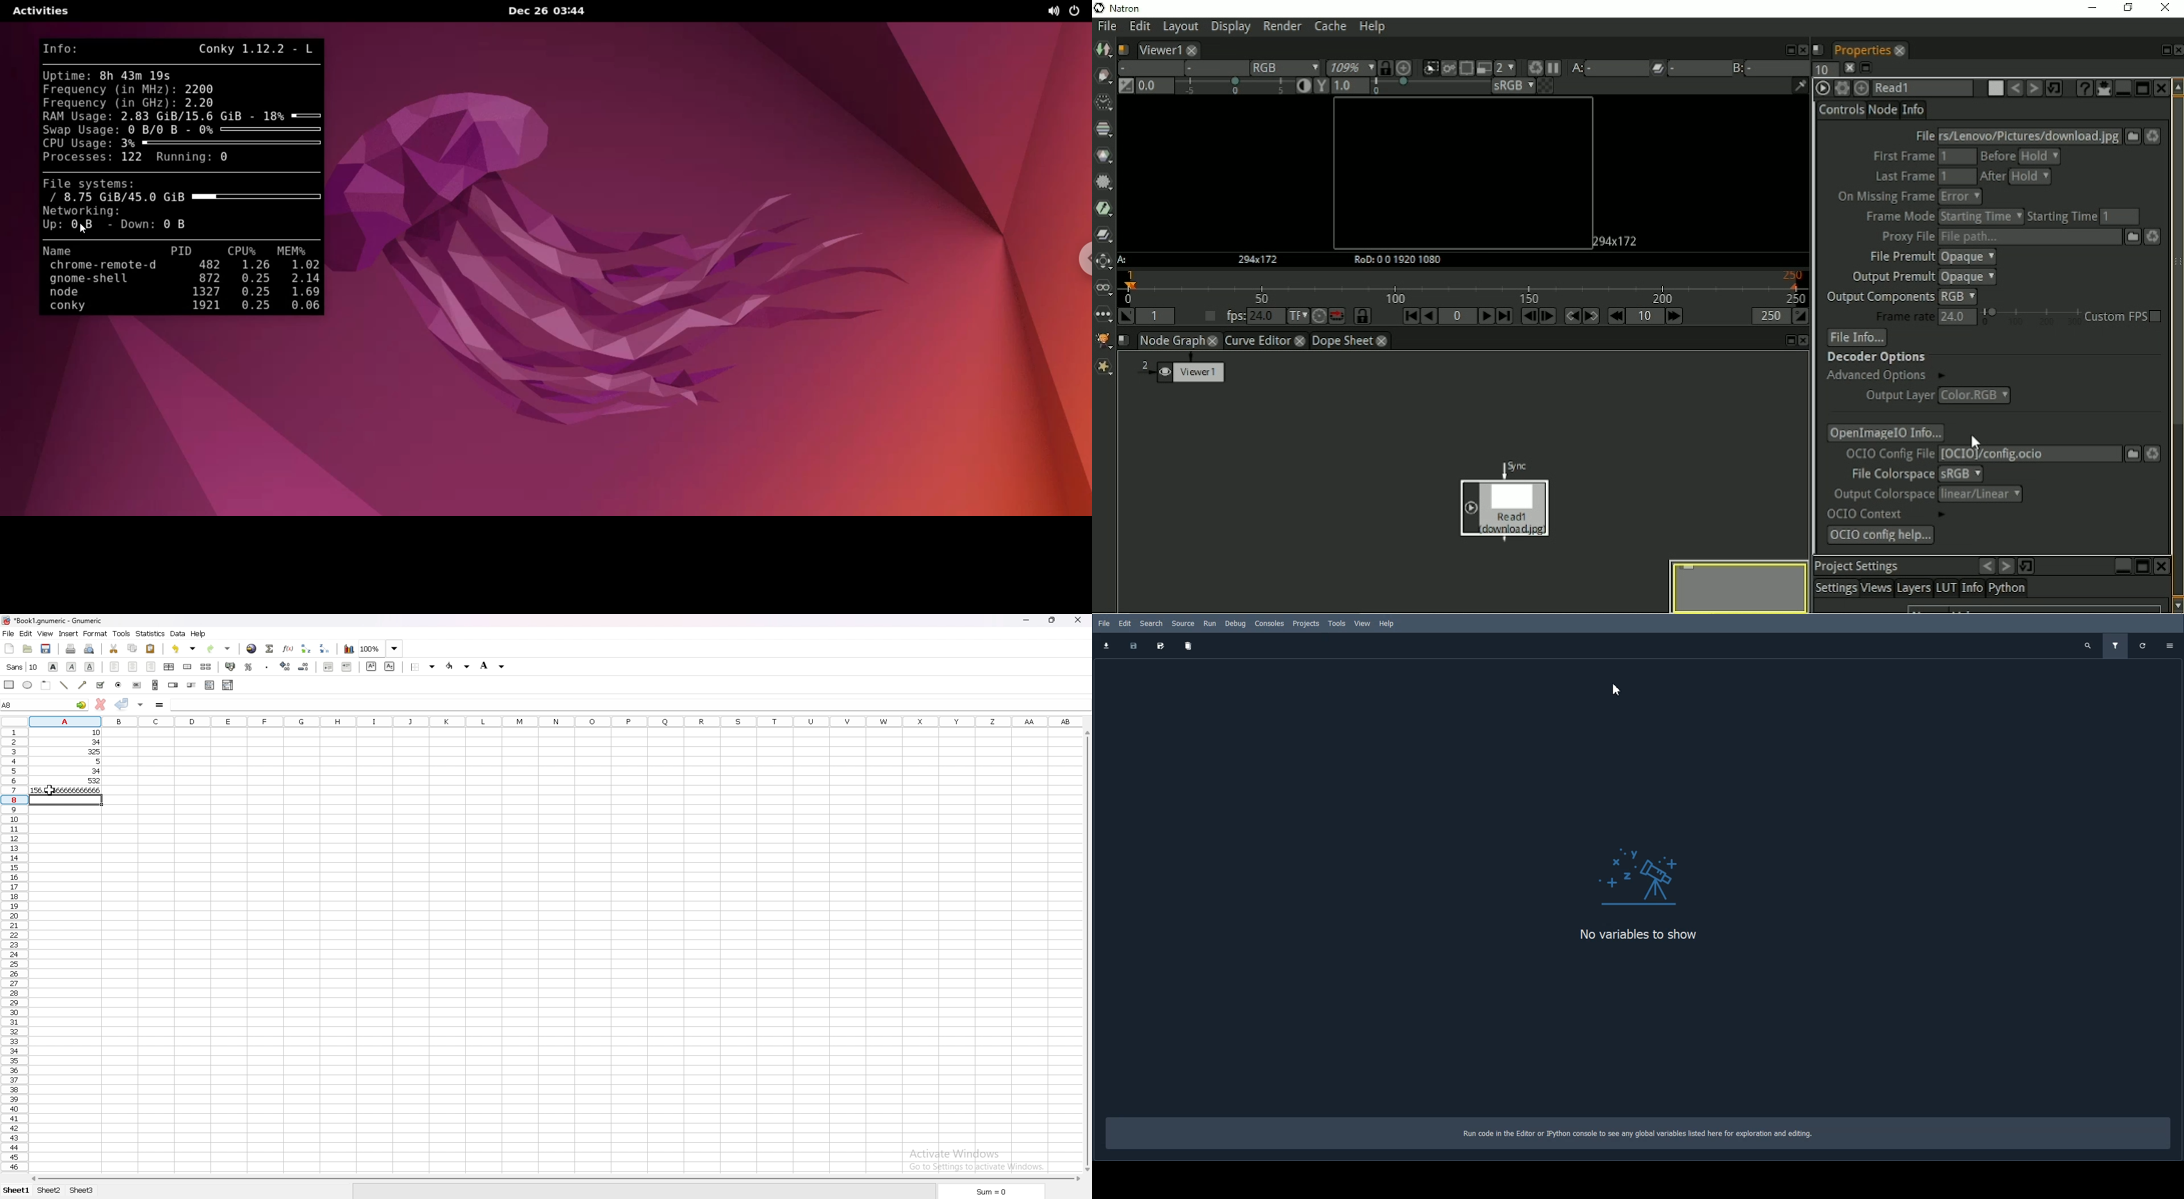  What do you see at coordinates (1644, 868) in the screenshot?
I see `Logo` at bounding box center [1644, 868].